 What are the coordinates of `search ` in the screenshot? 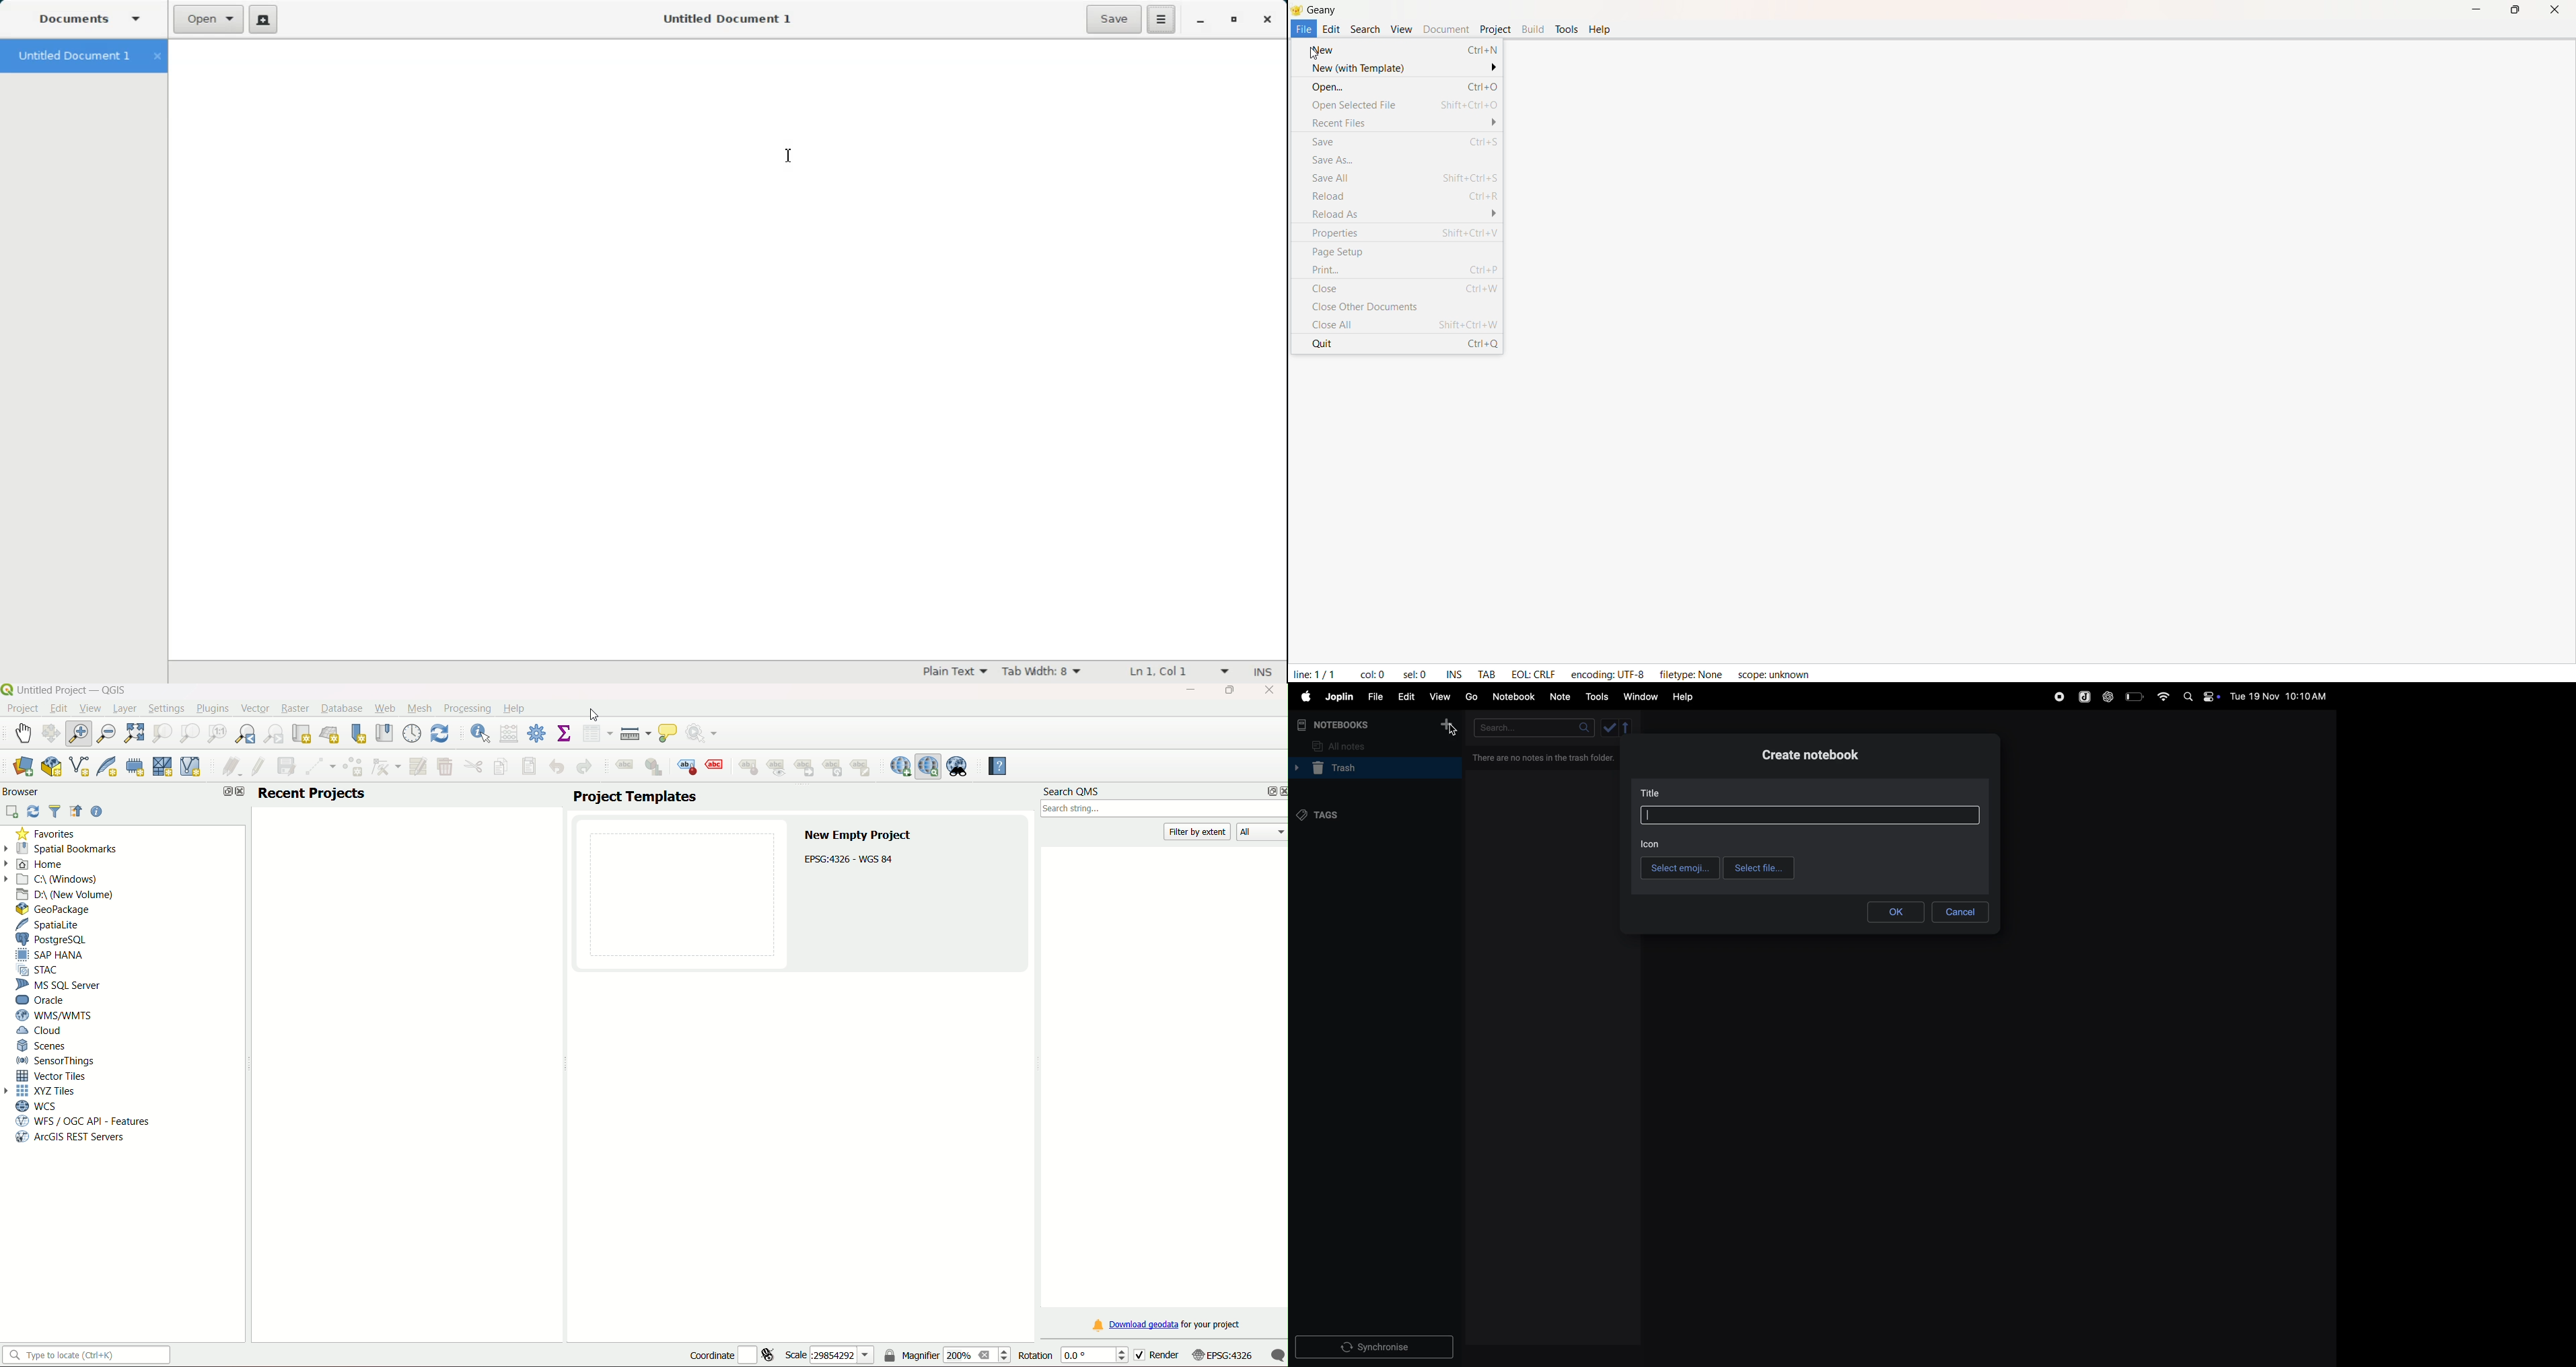 It's located at (1531, 727).